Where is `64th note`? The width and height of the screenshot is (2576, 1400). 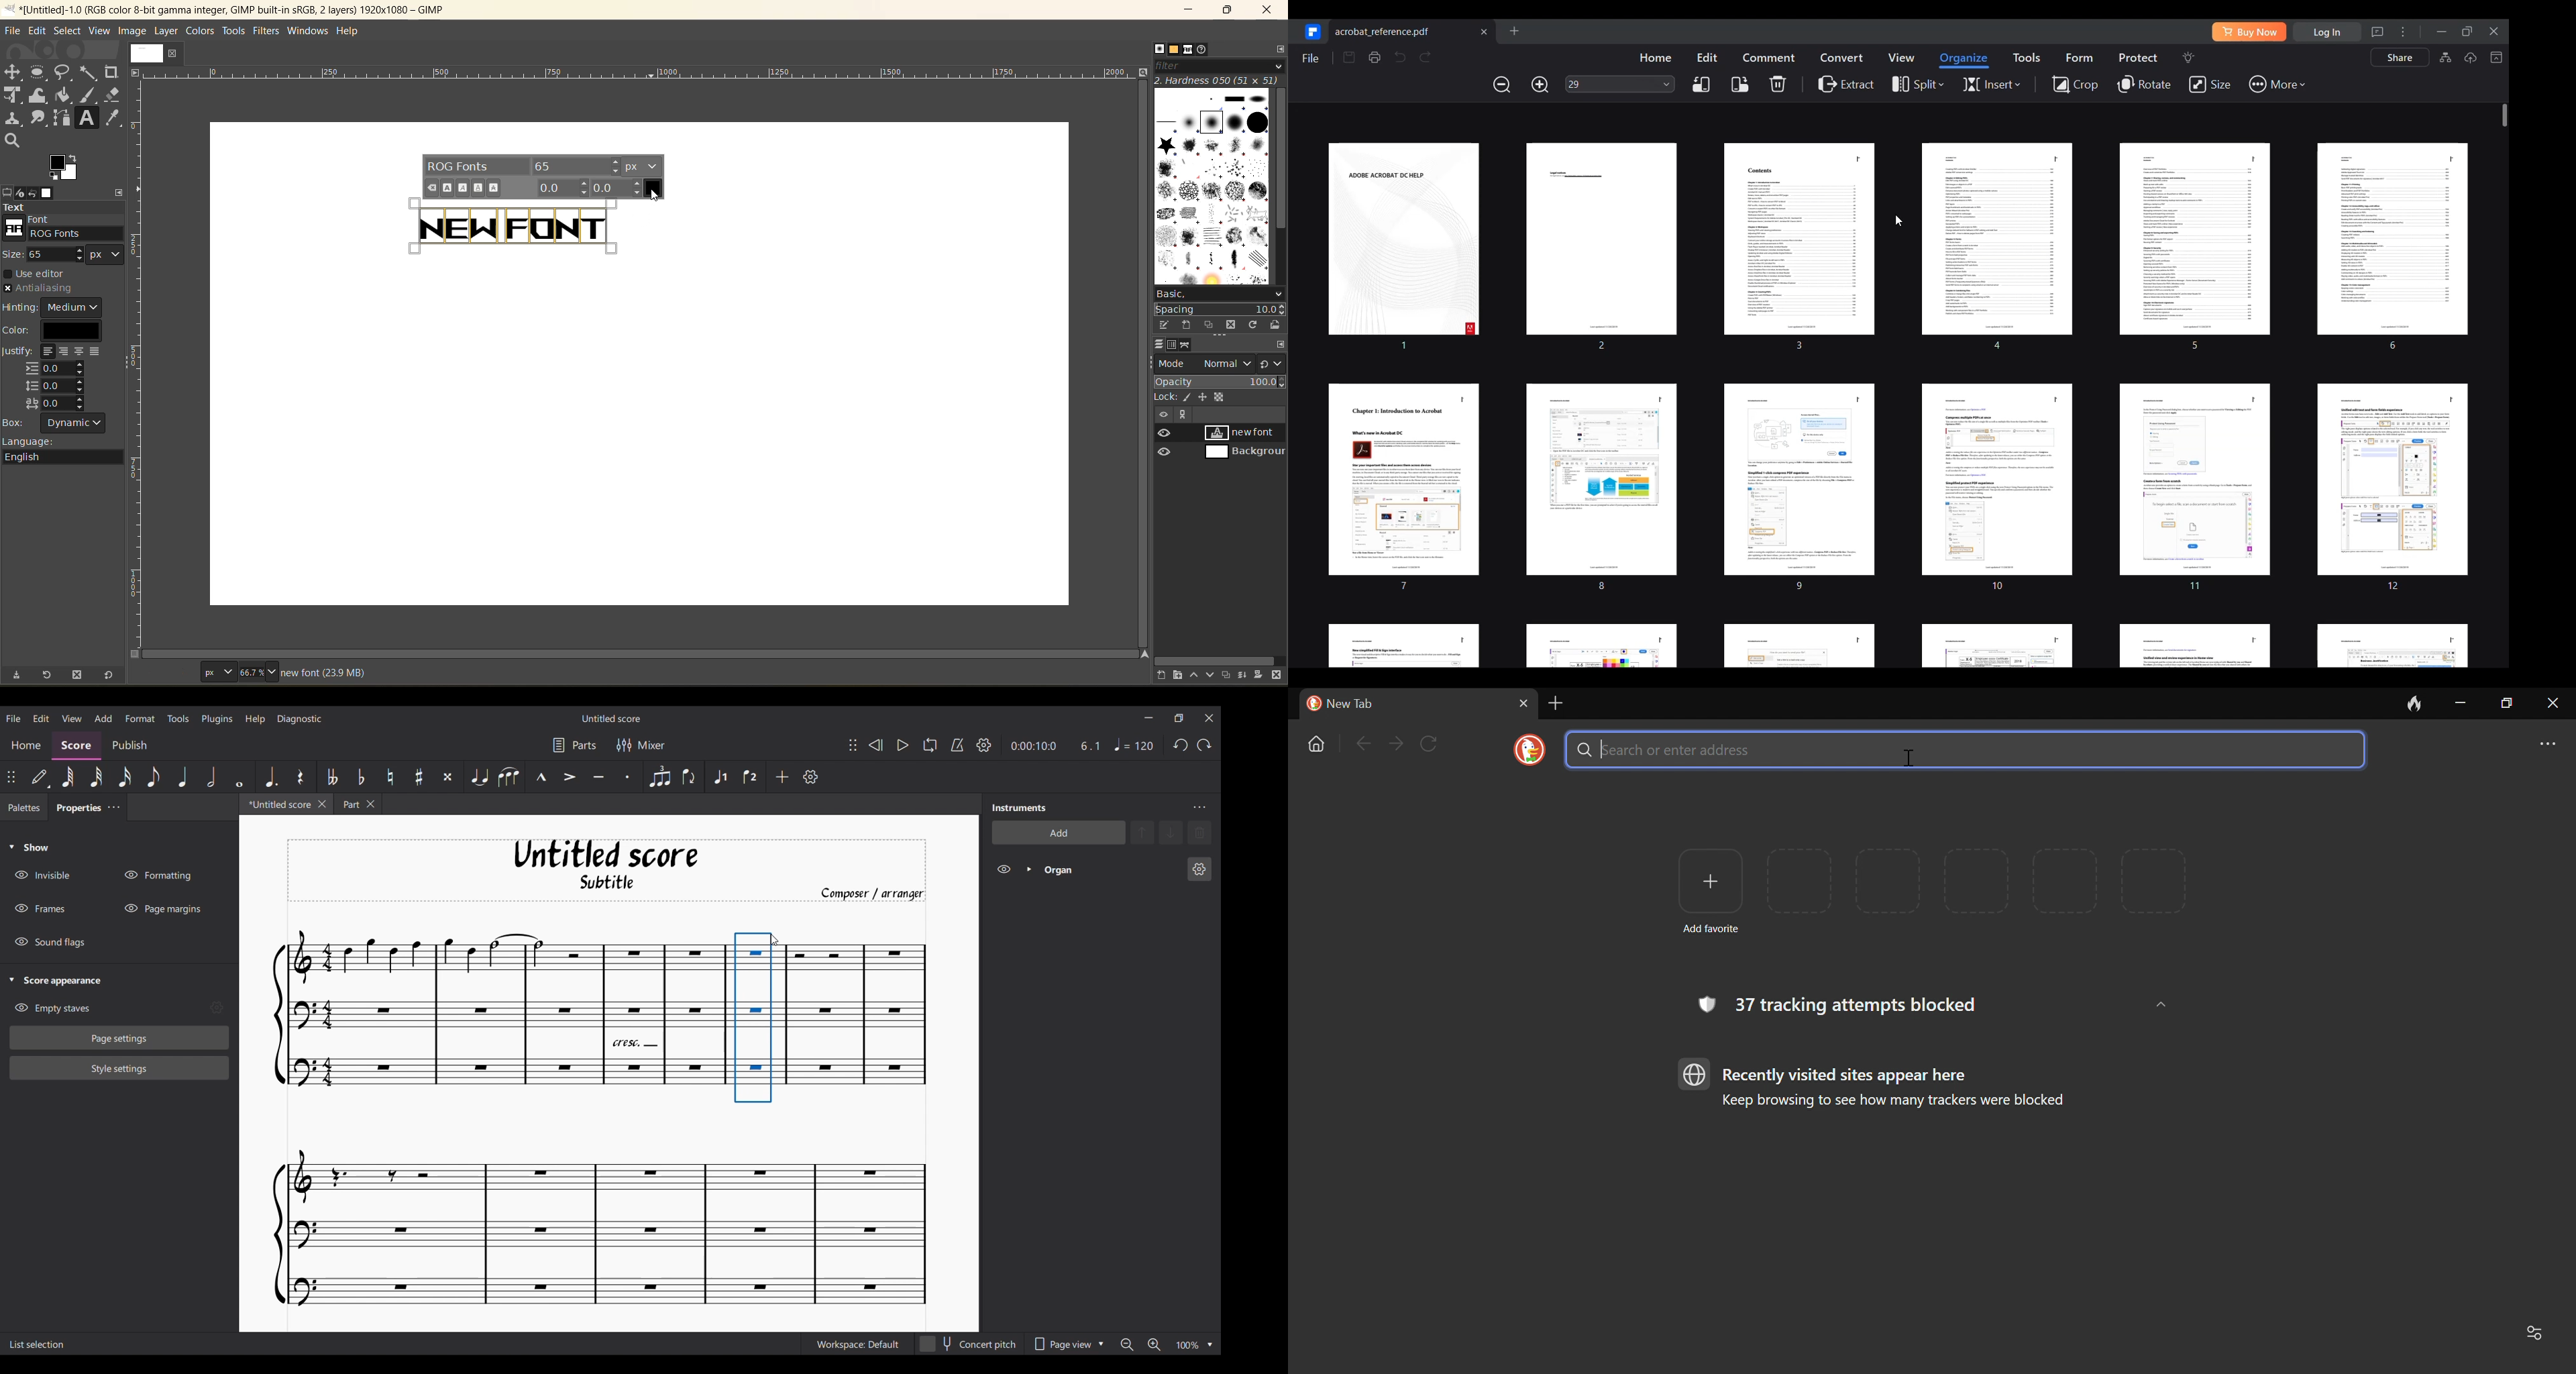
64th note is located at coordinates (67, 777).